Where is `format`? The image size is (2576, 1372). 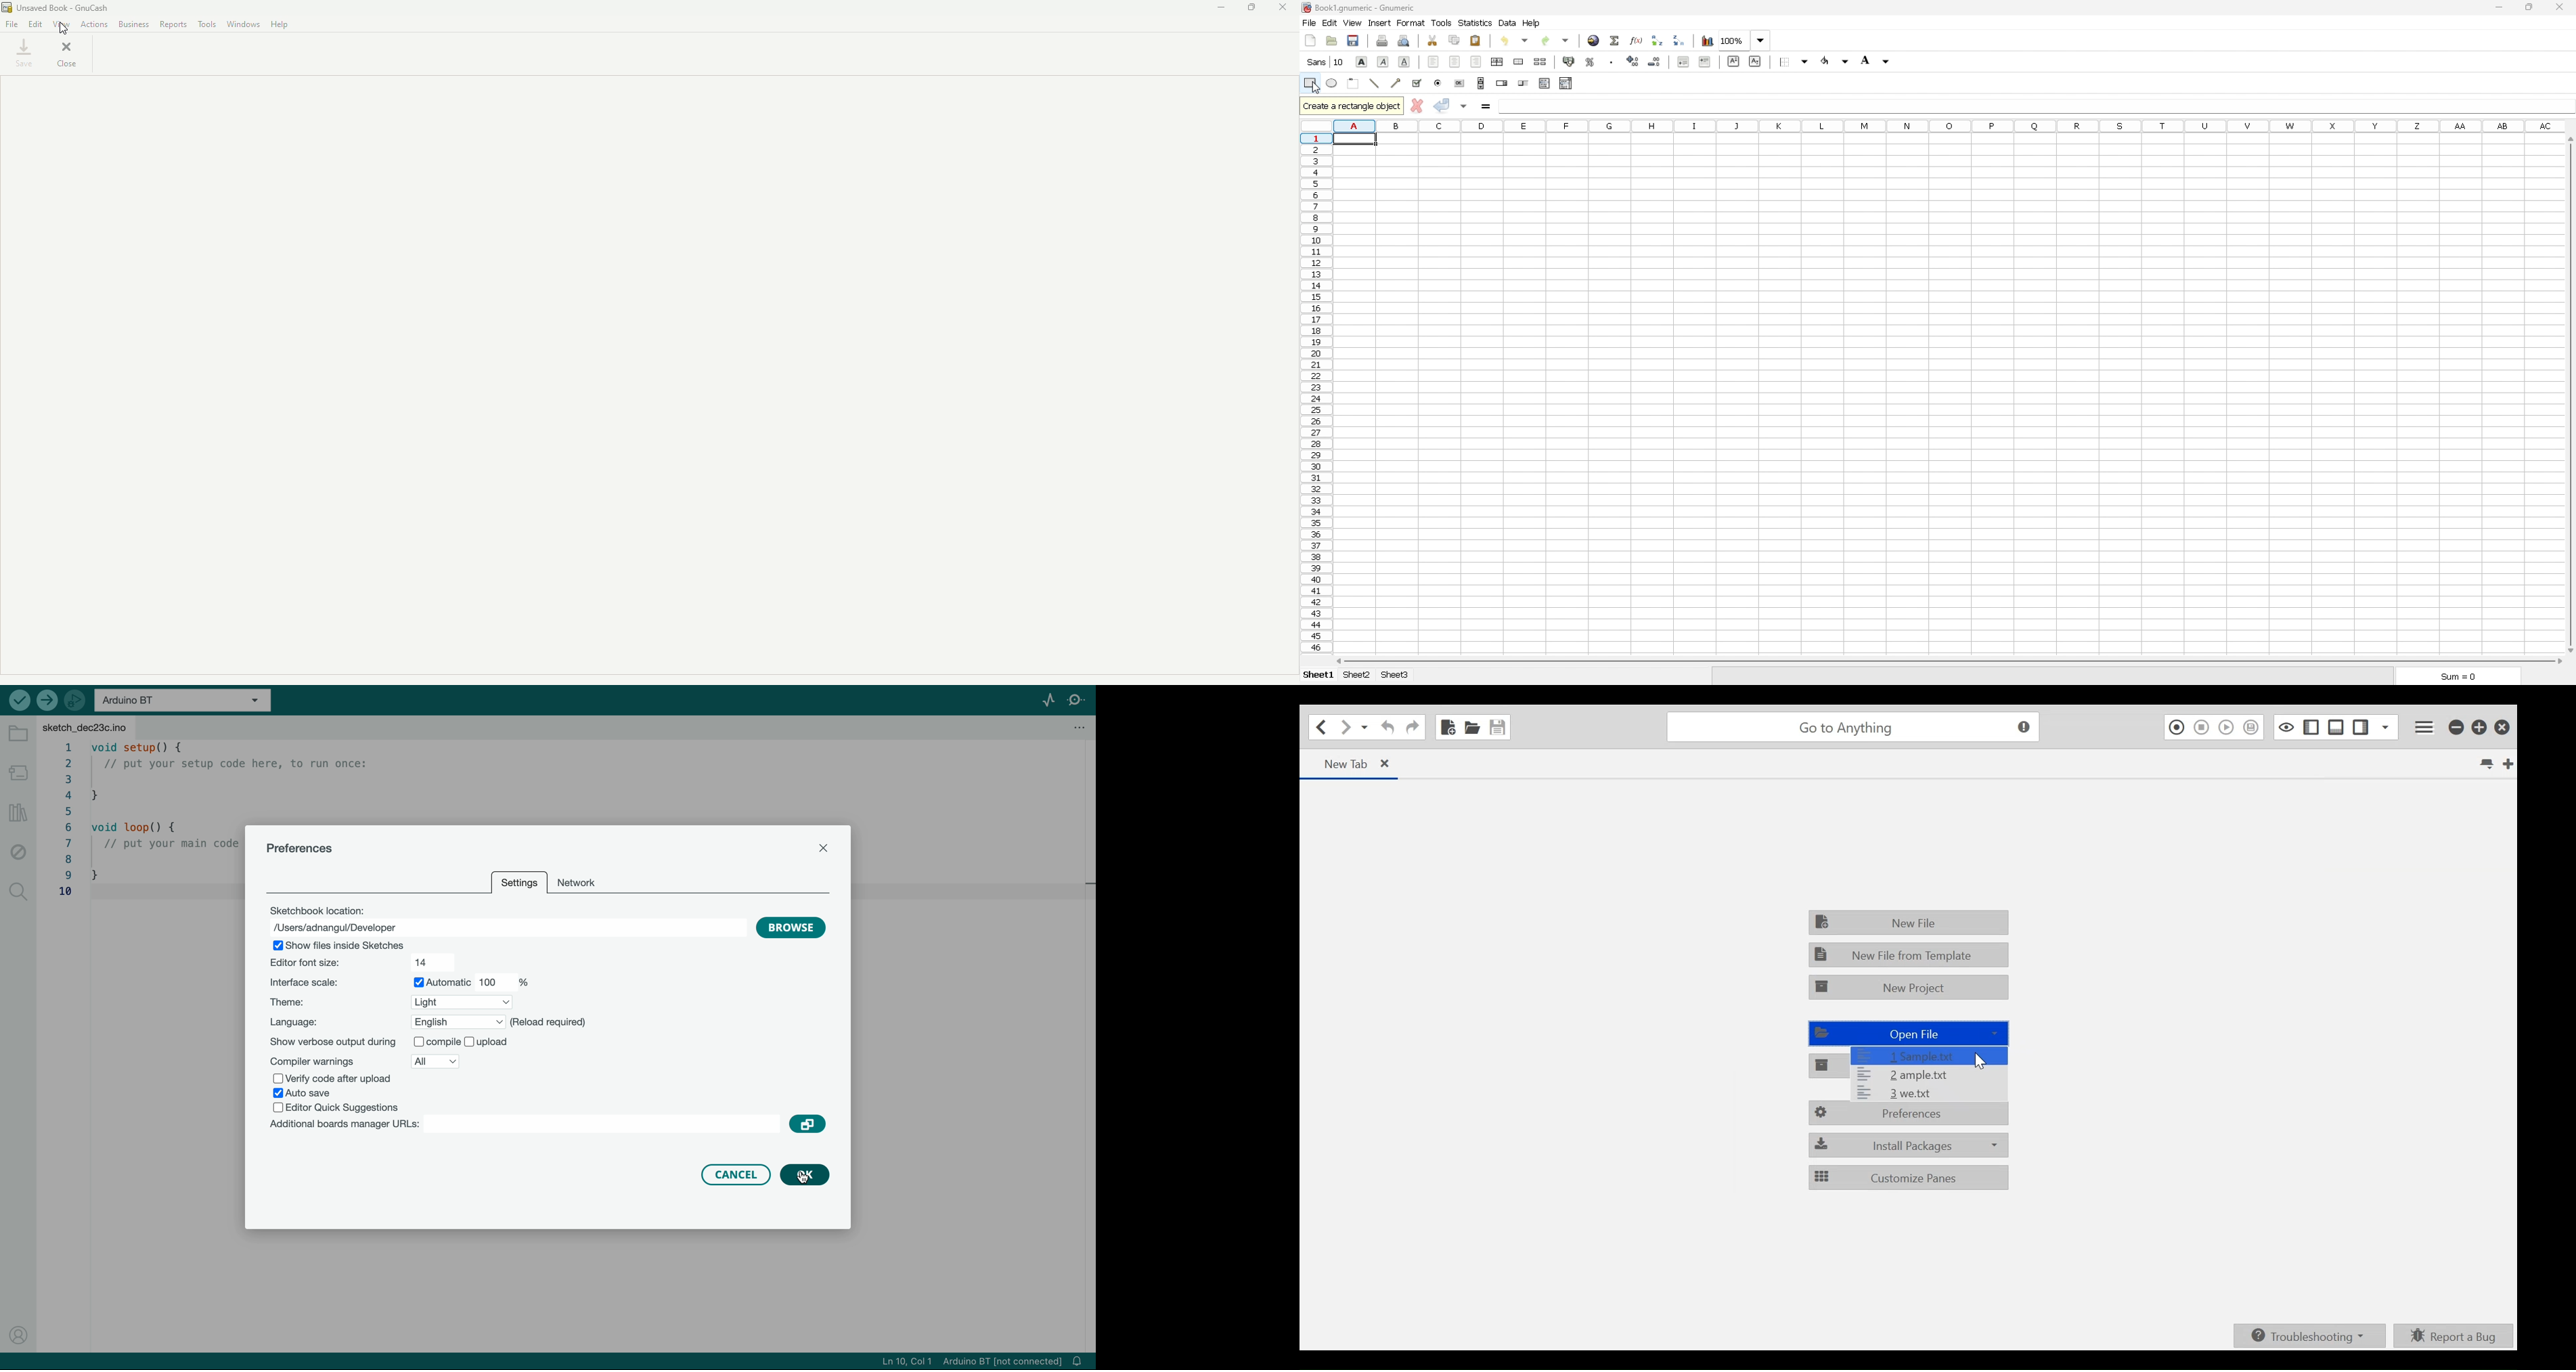 format is located at coordinates (1412, 22).